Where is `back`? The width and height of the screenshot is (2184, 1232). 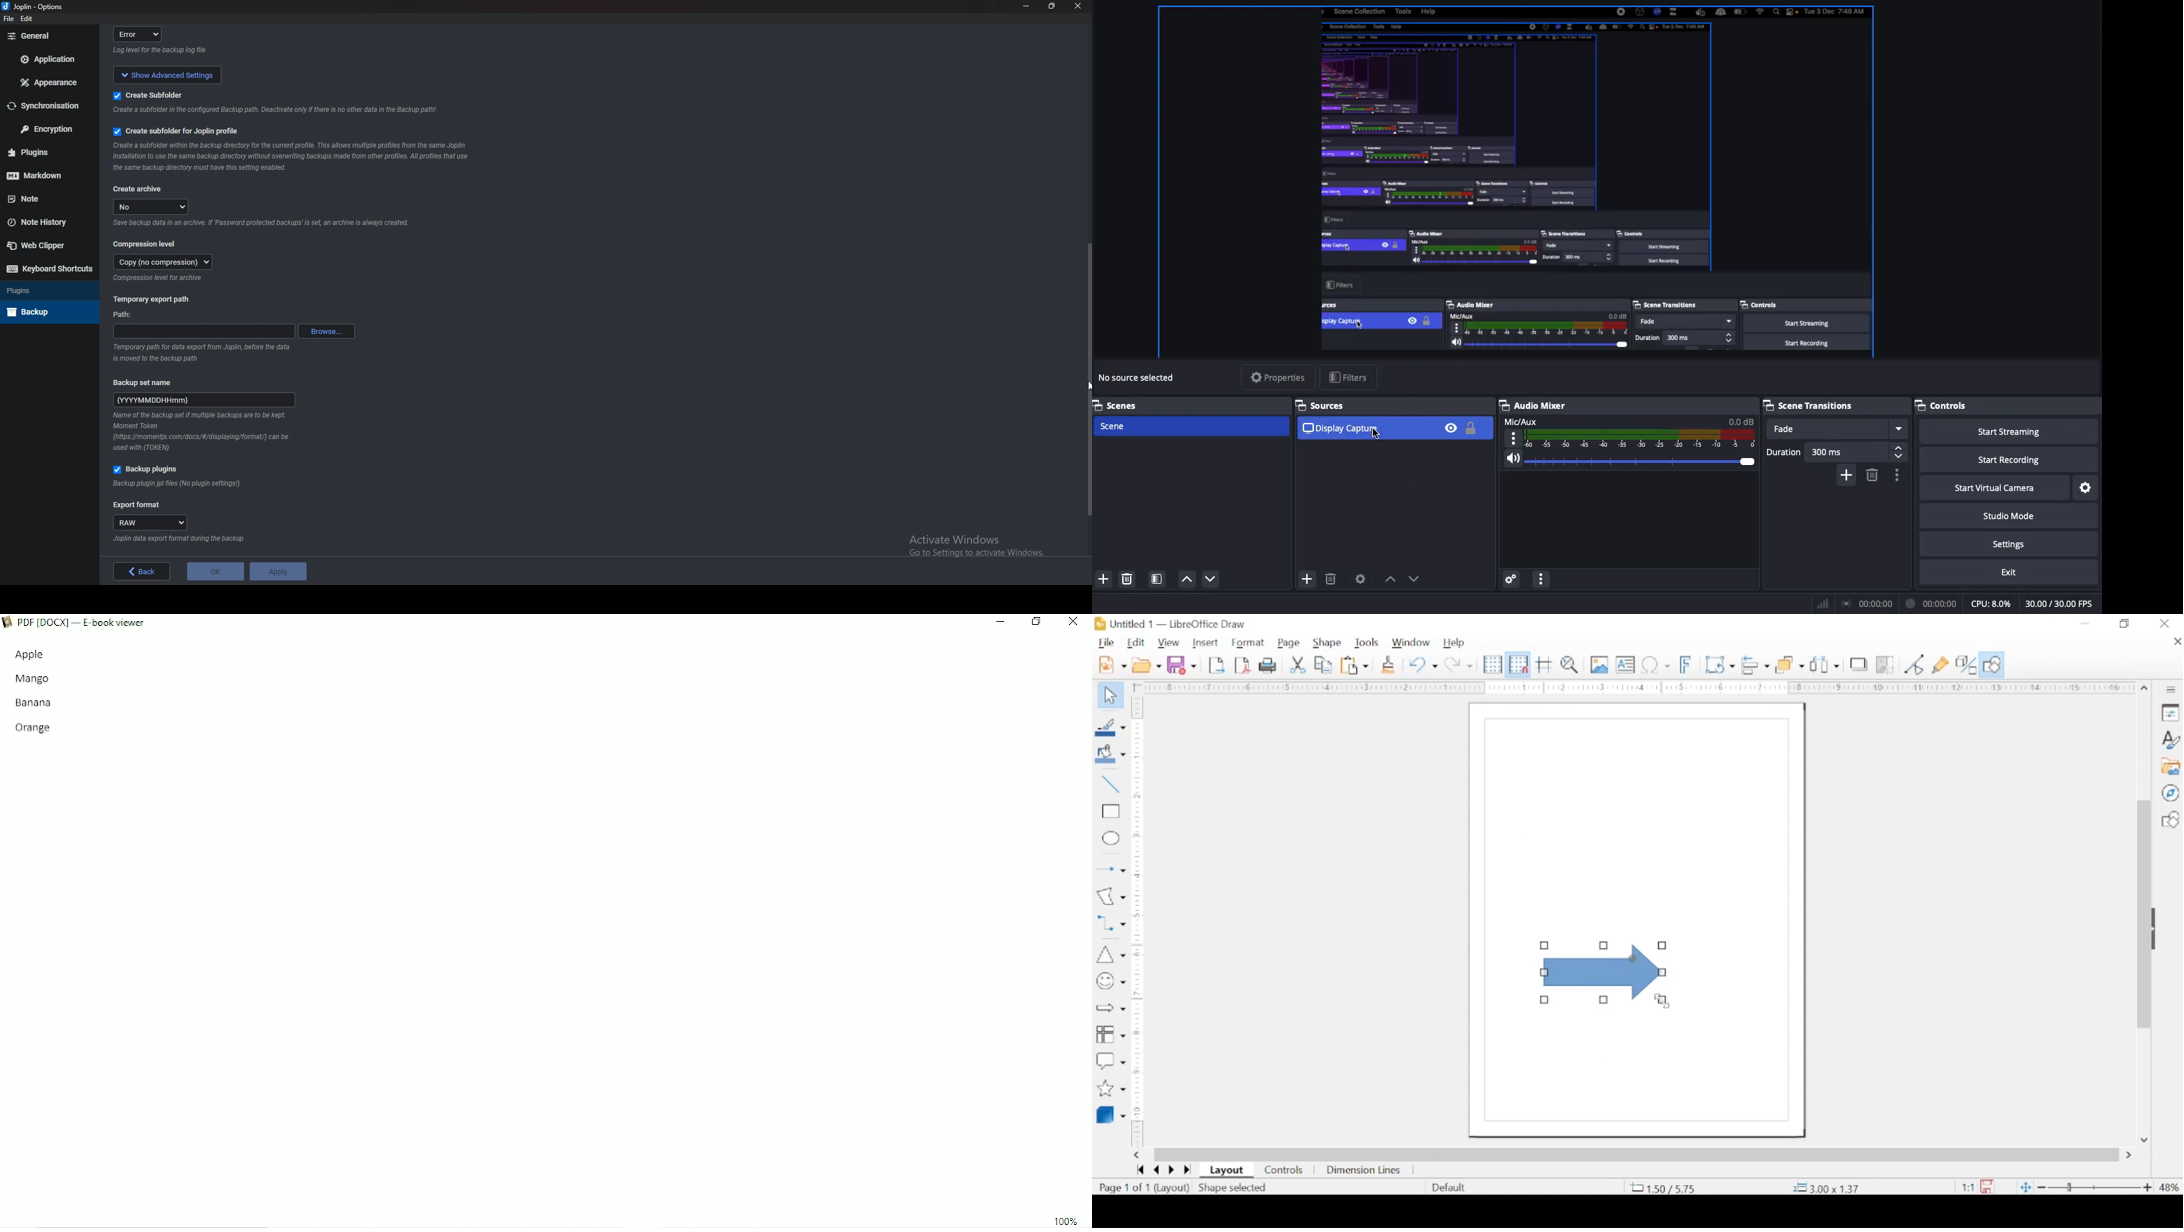
back is located at coordinates (142, 572).